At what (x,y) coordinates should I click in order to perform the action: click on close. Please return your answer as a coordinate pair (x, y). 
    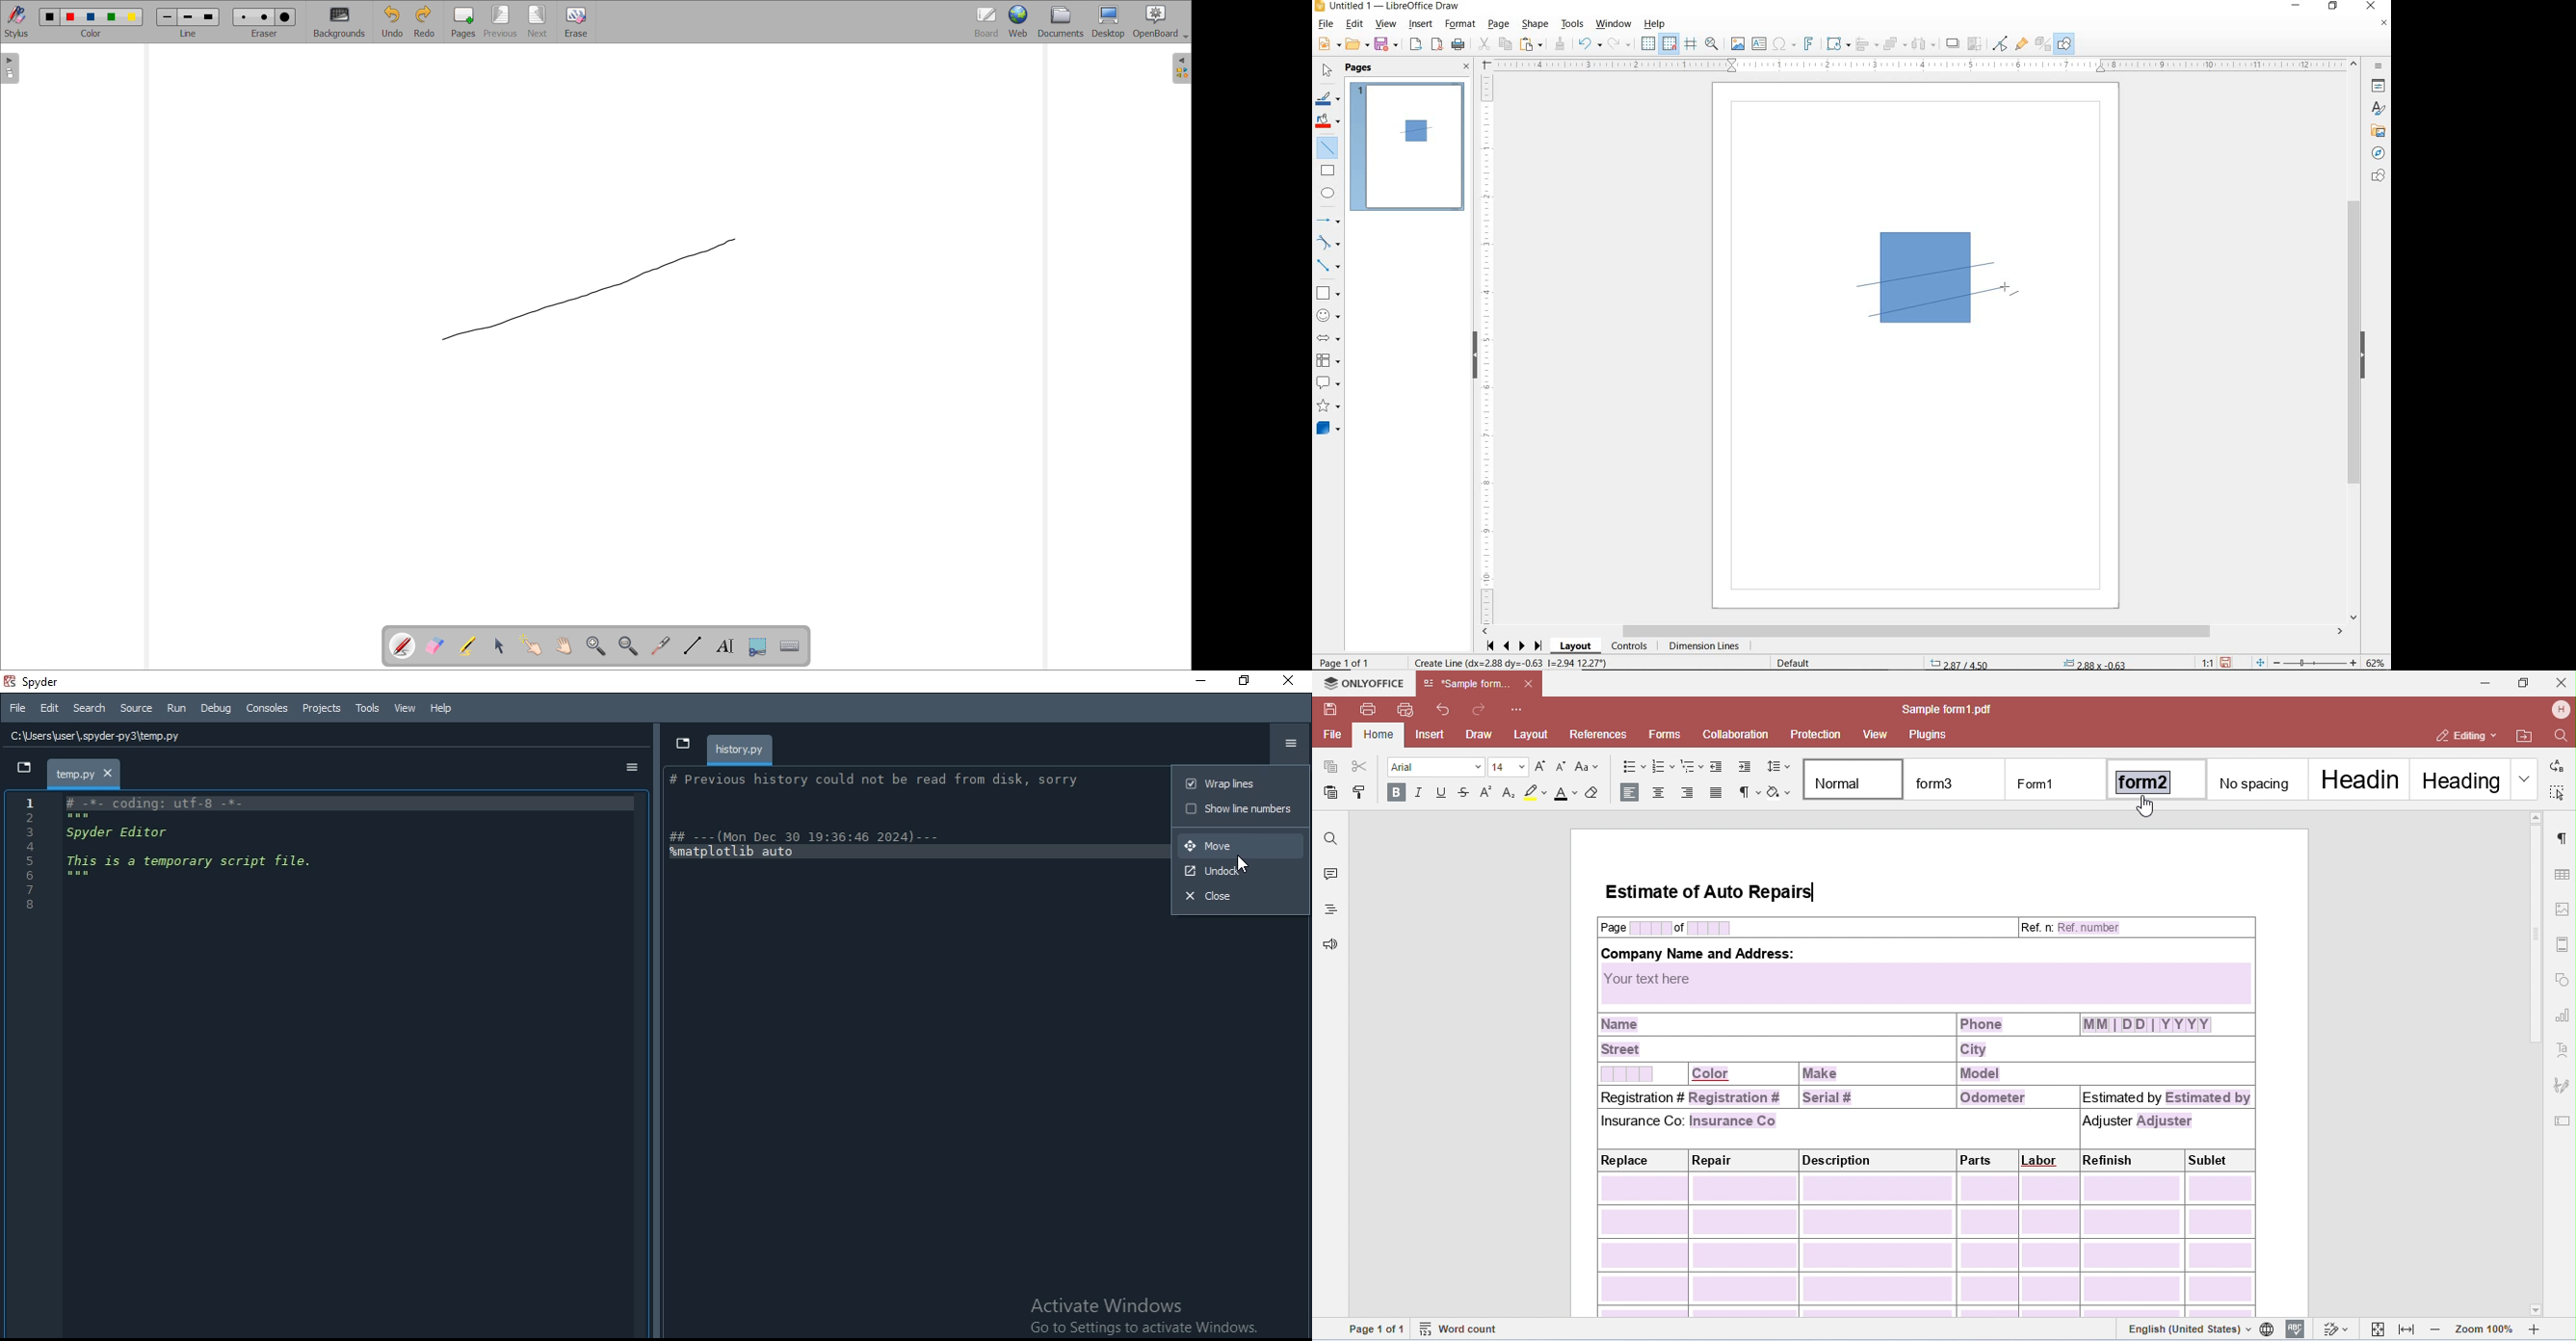
    Looking at the image, I should click on (1242, 899).